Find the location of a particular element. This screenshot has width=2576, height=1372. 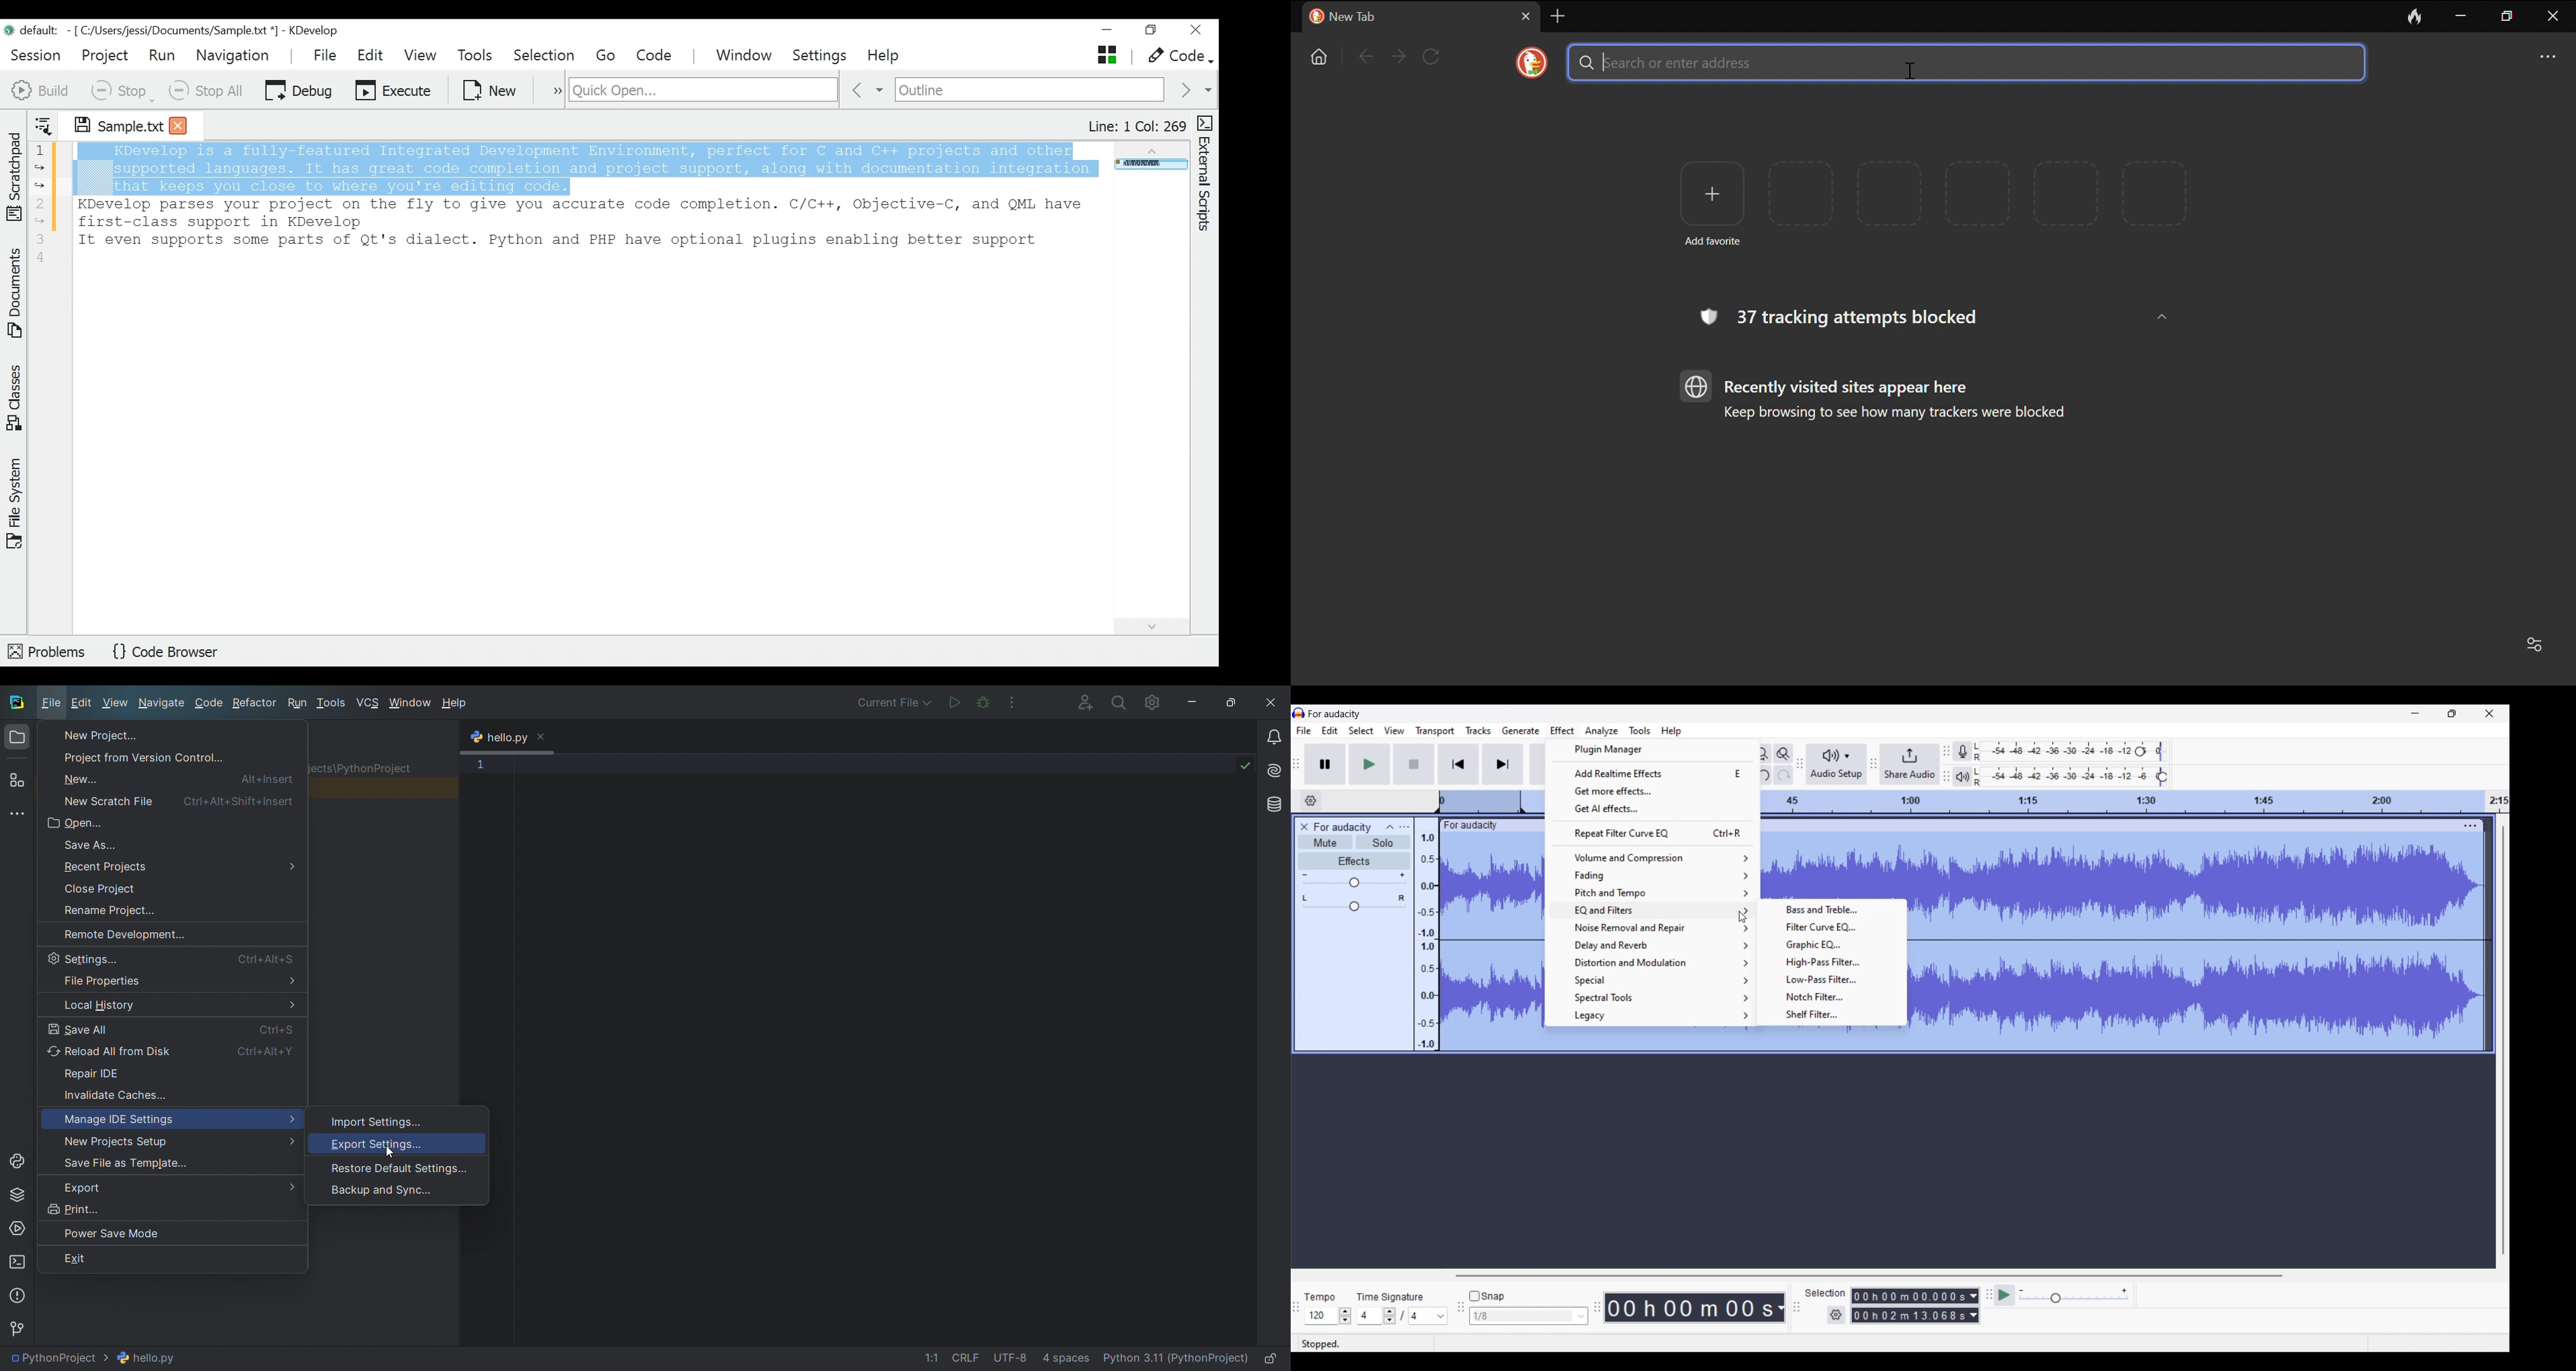

Type in snap is located at coordinates (1522, 1316).